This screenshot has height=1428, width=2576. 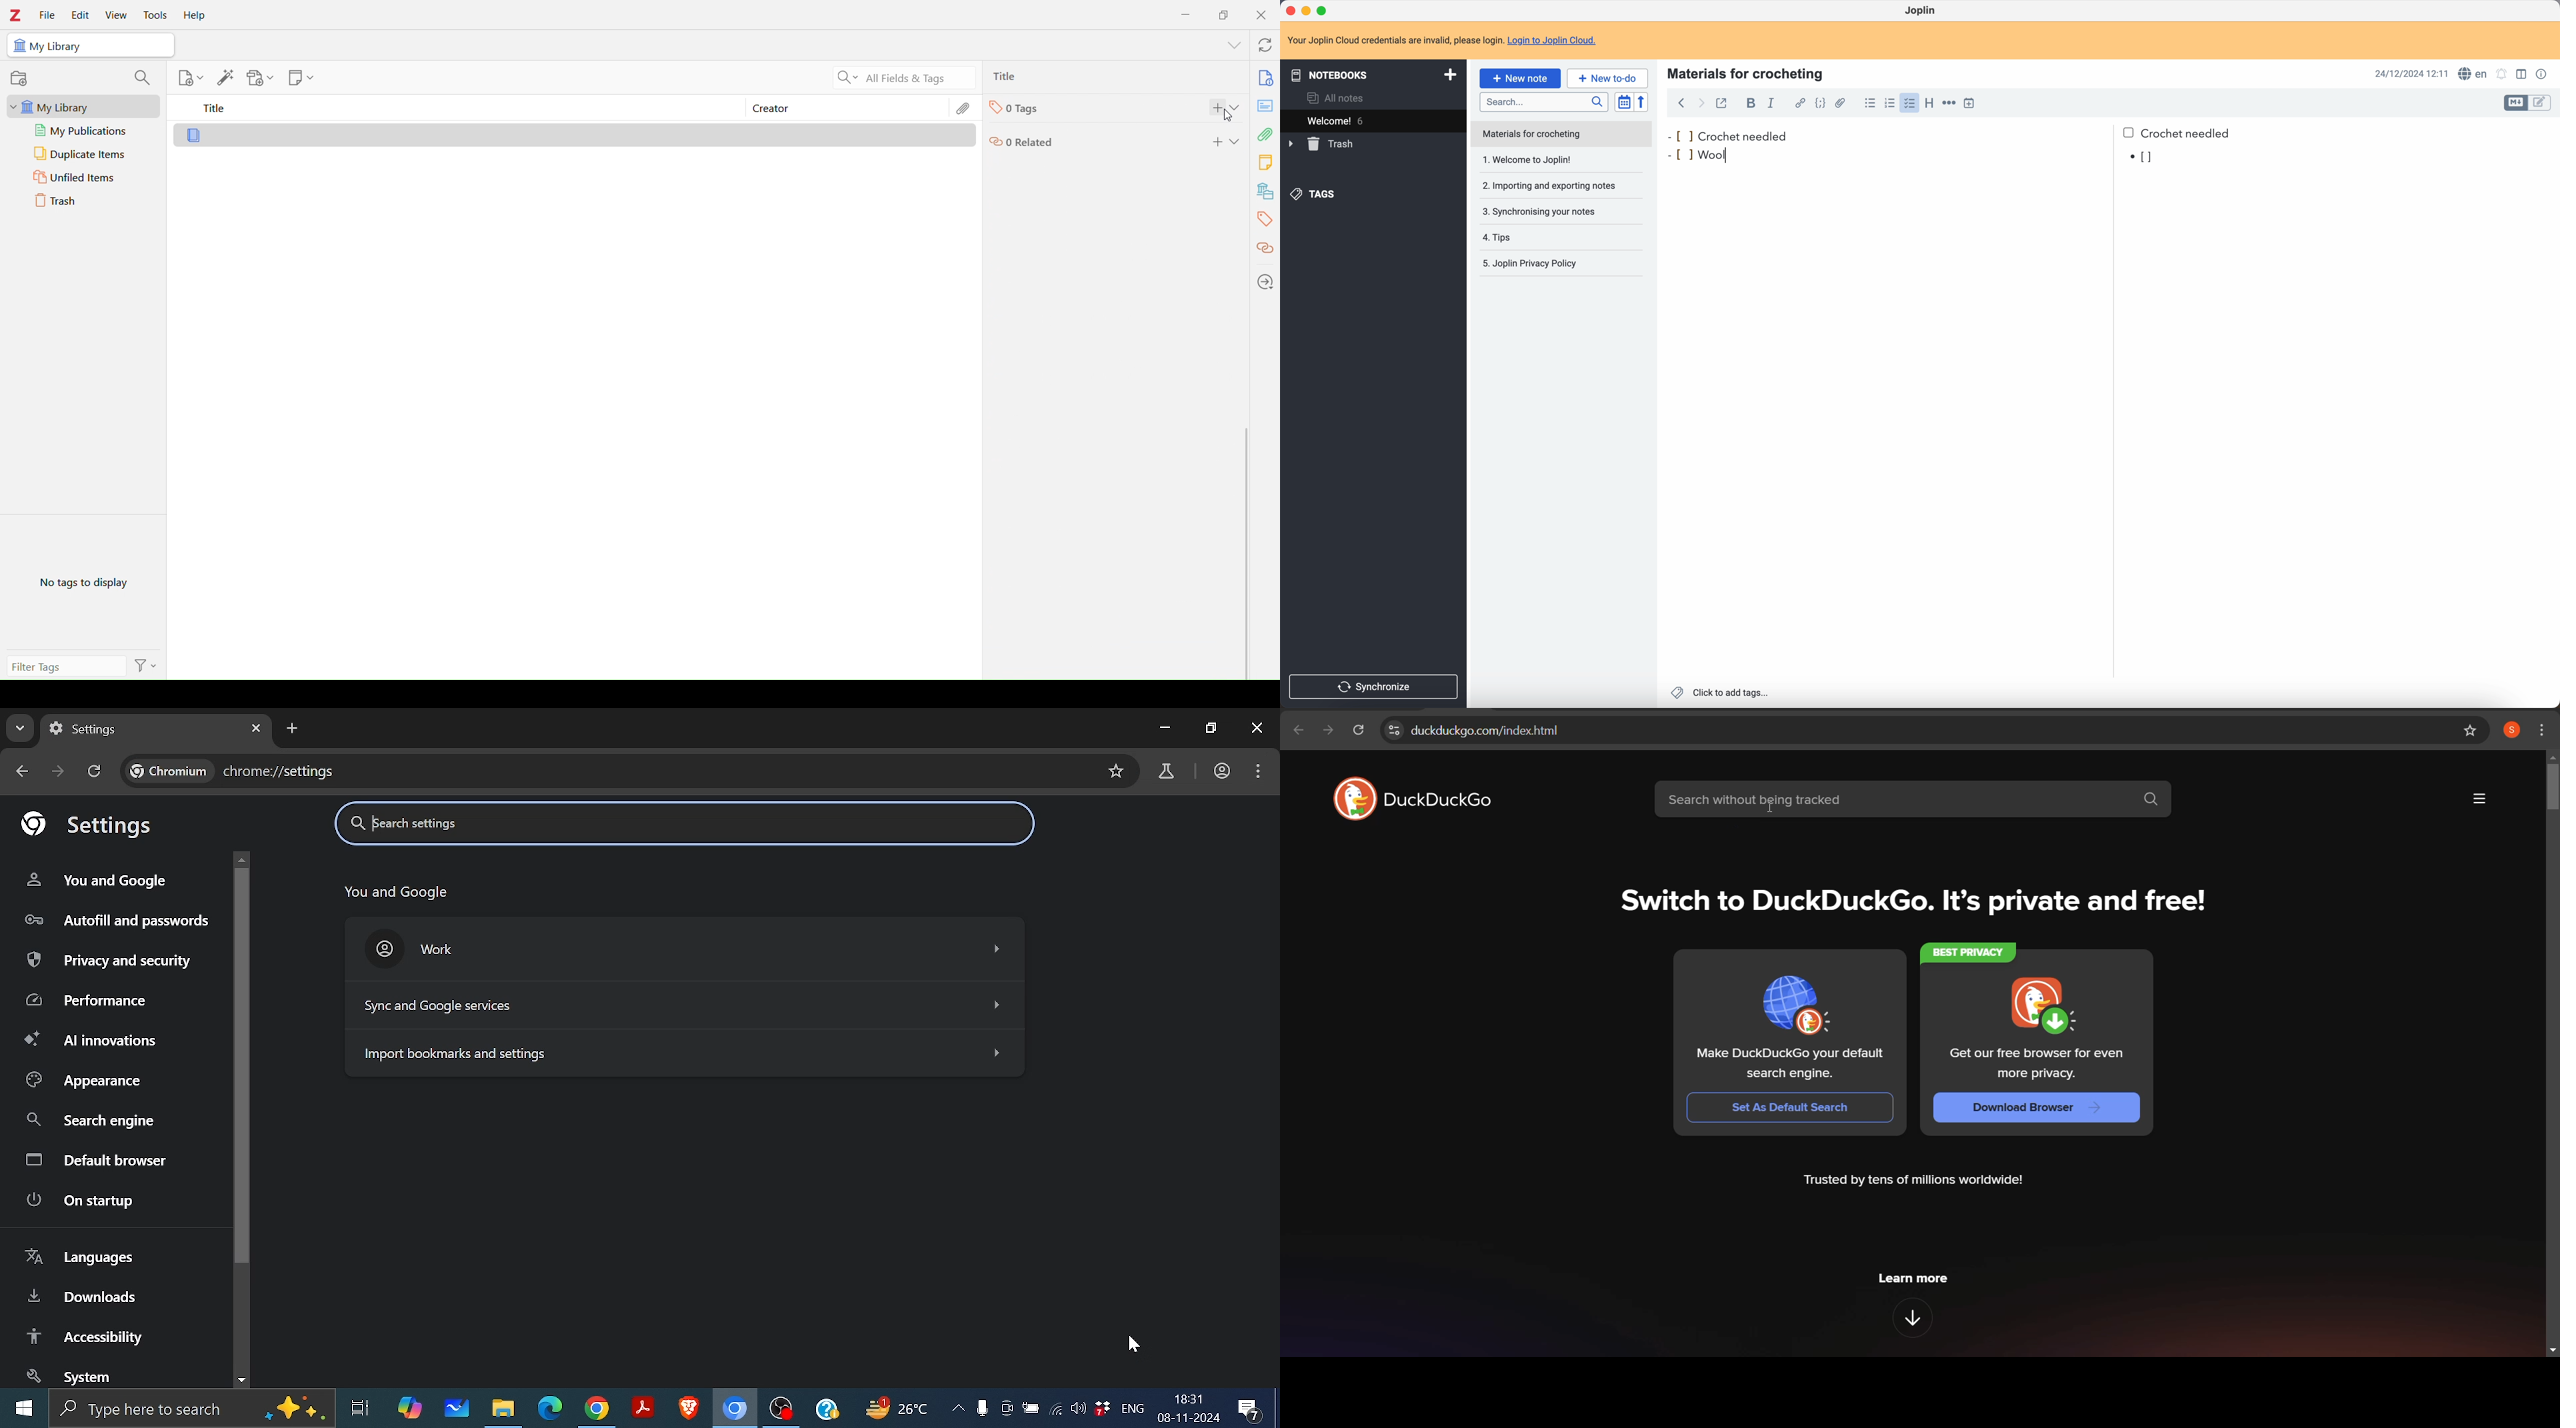 What do you see at coordinates (2471, 74) in the screenshot?
I see `spell checker` at bounding box center [2471, 74].